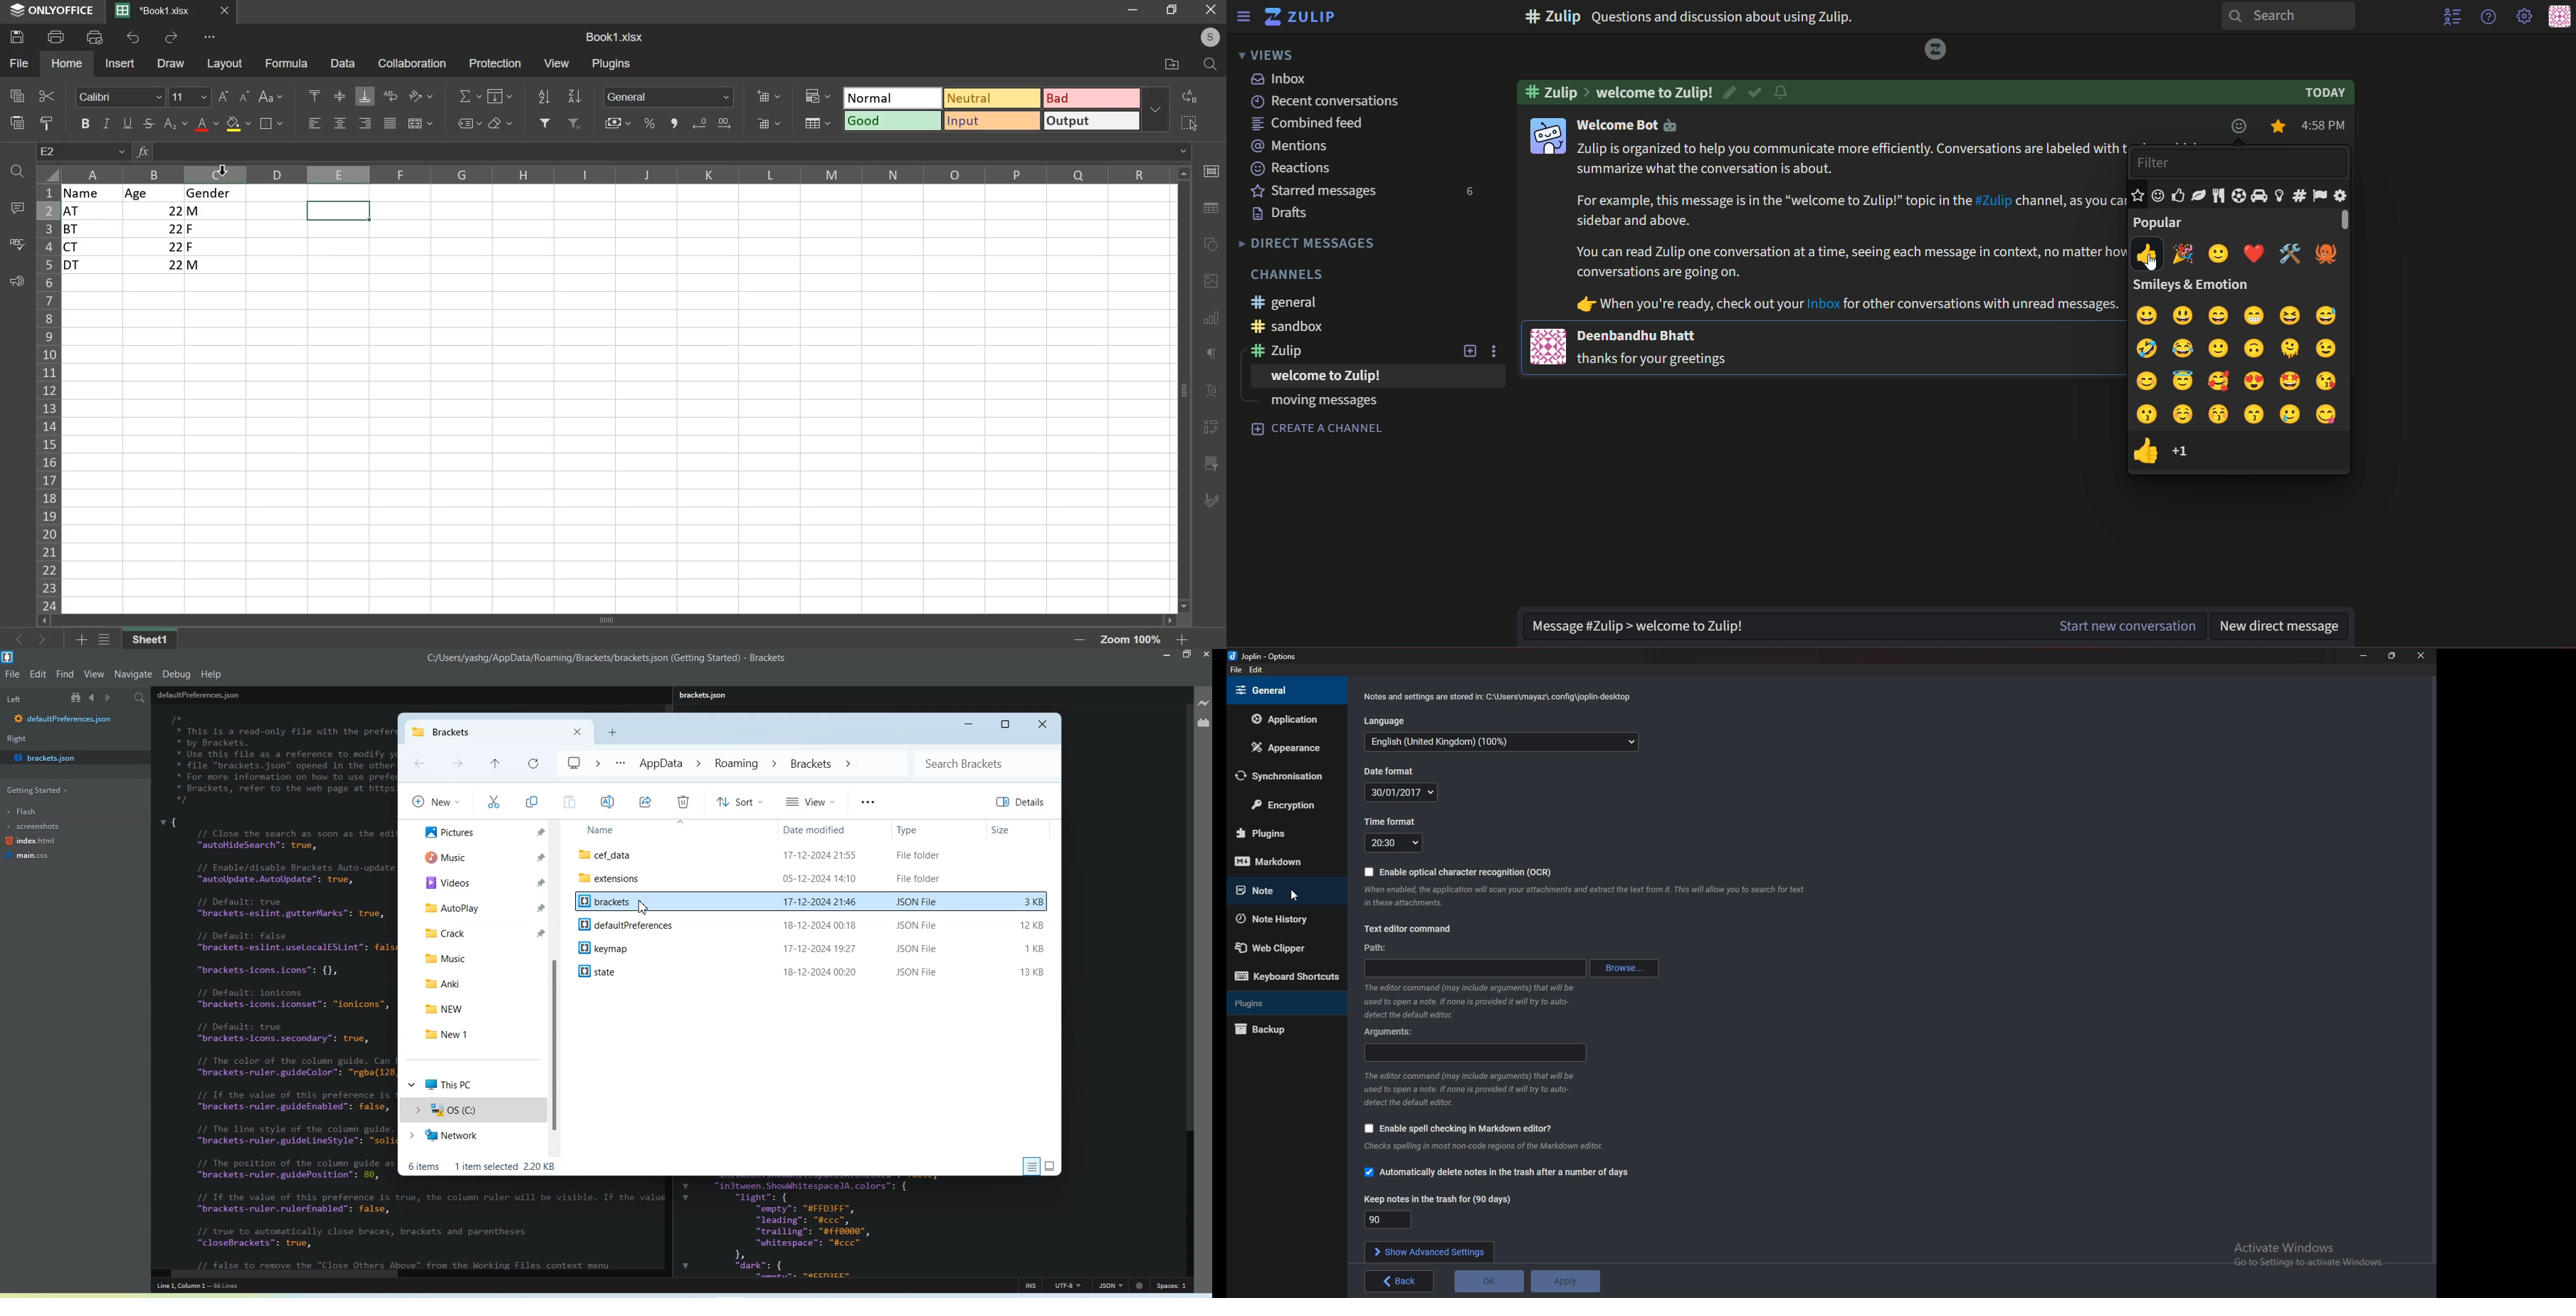  I want to click on formula, so click(285, 63).